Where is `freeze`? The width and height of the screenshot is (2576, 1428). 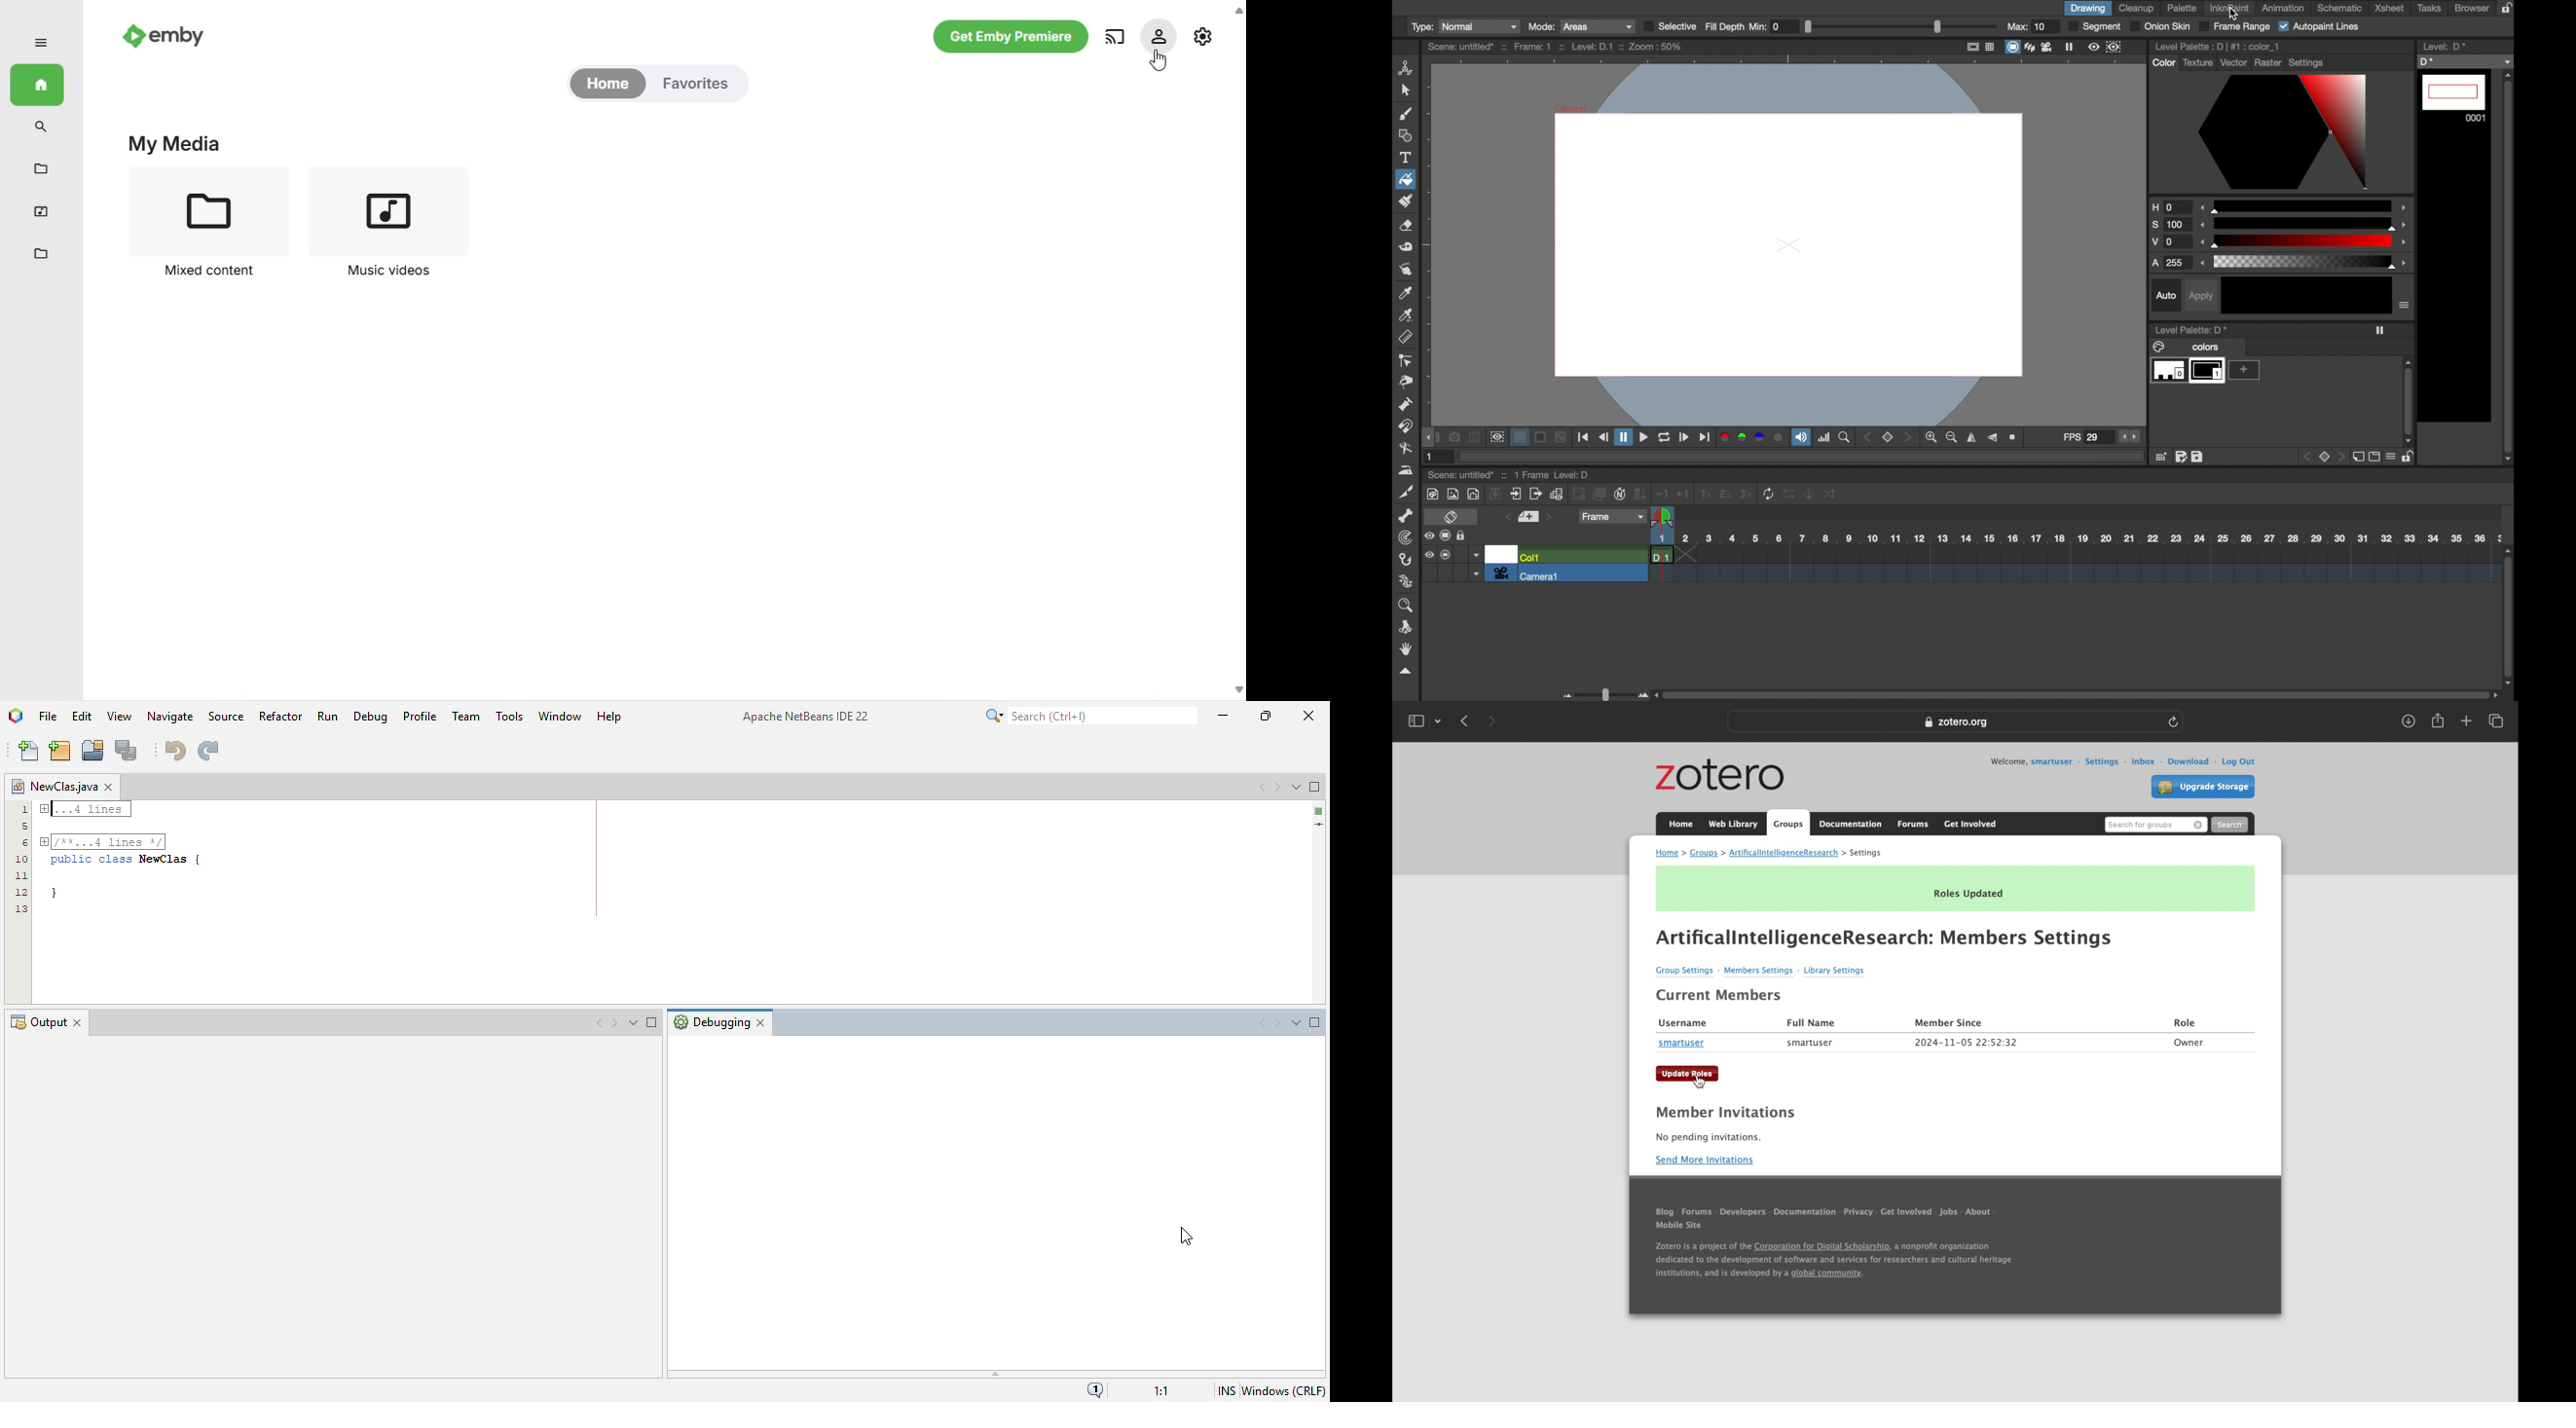
freeze is located at coordinates (2380, 330).